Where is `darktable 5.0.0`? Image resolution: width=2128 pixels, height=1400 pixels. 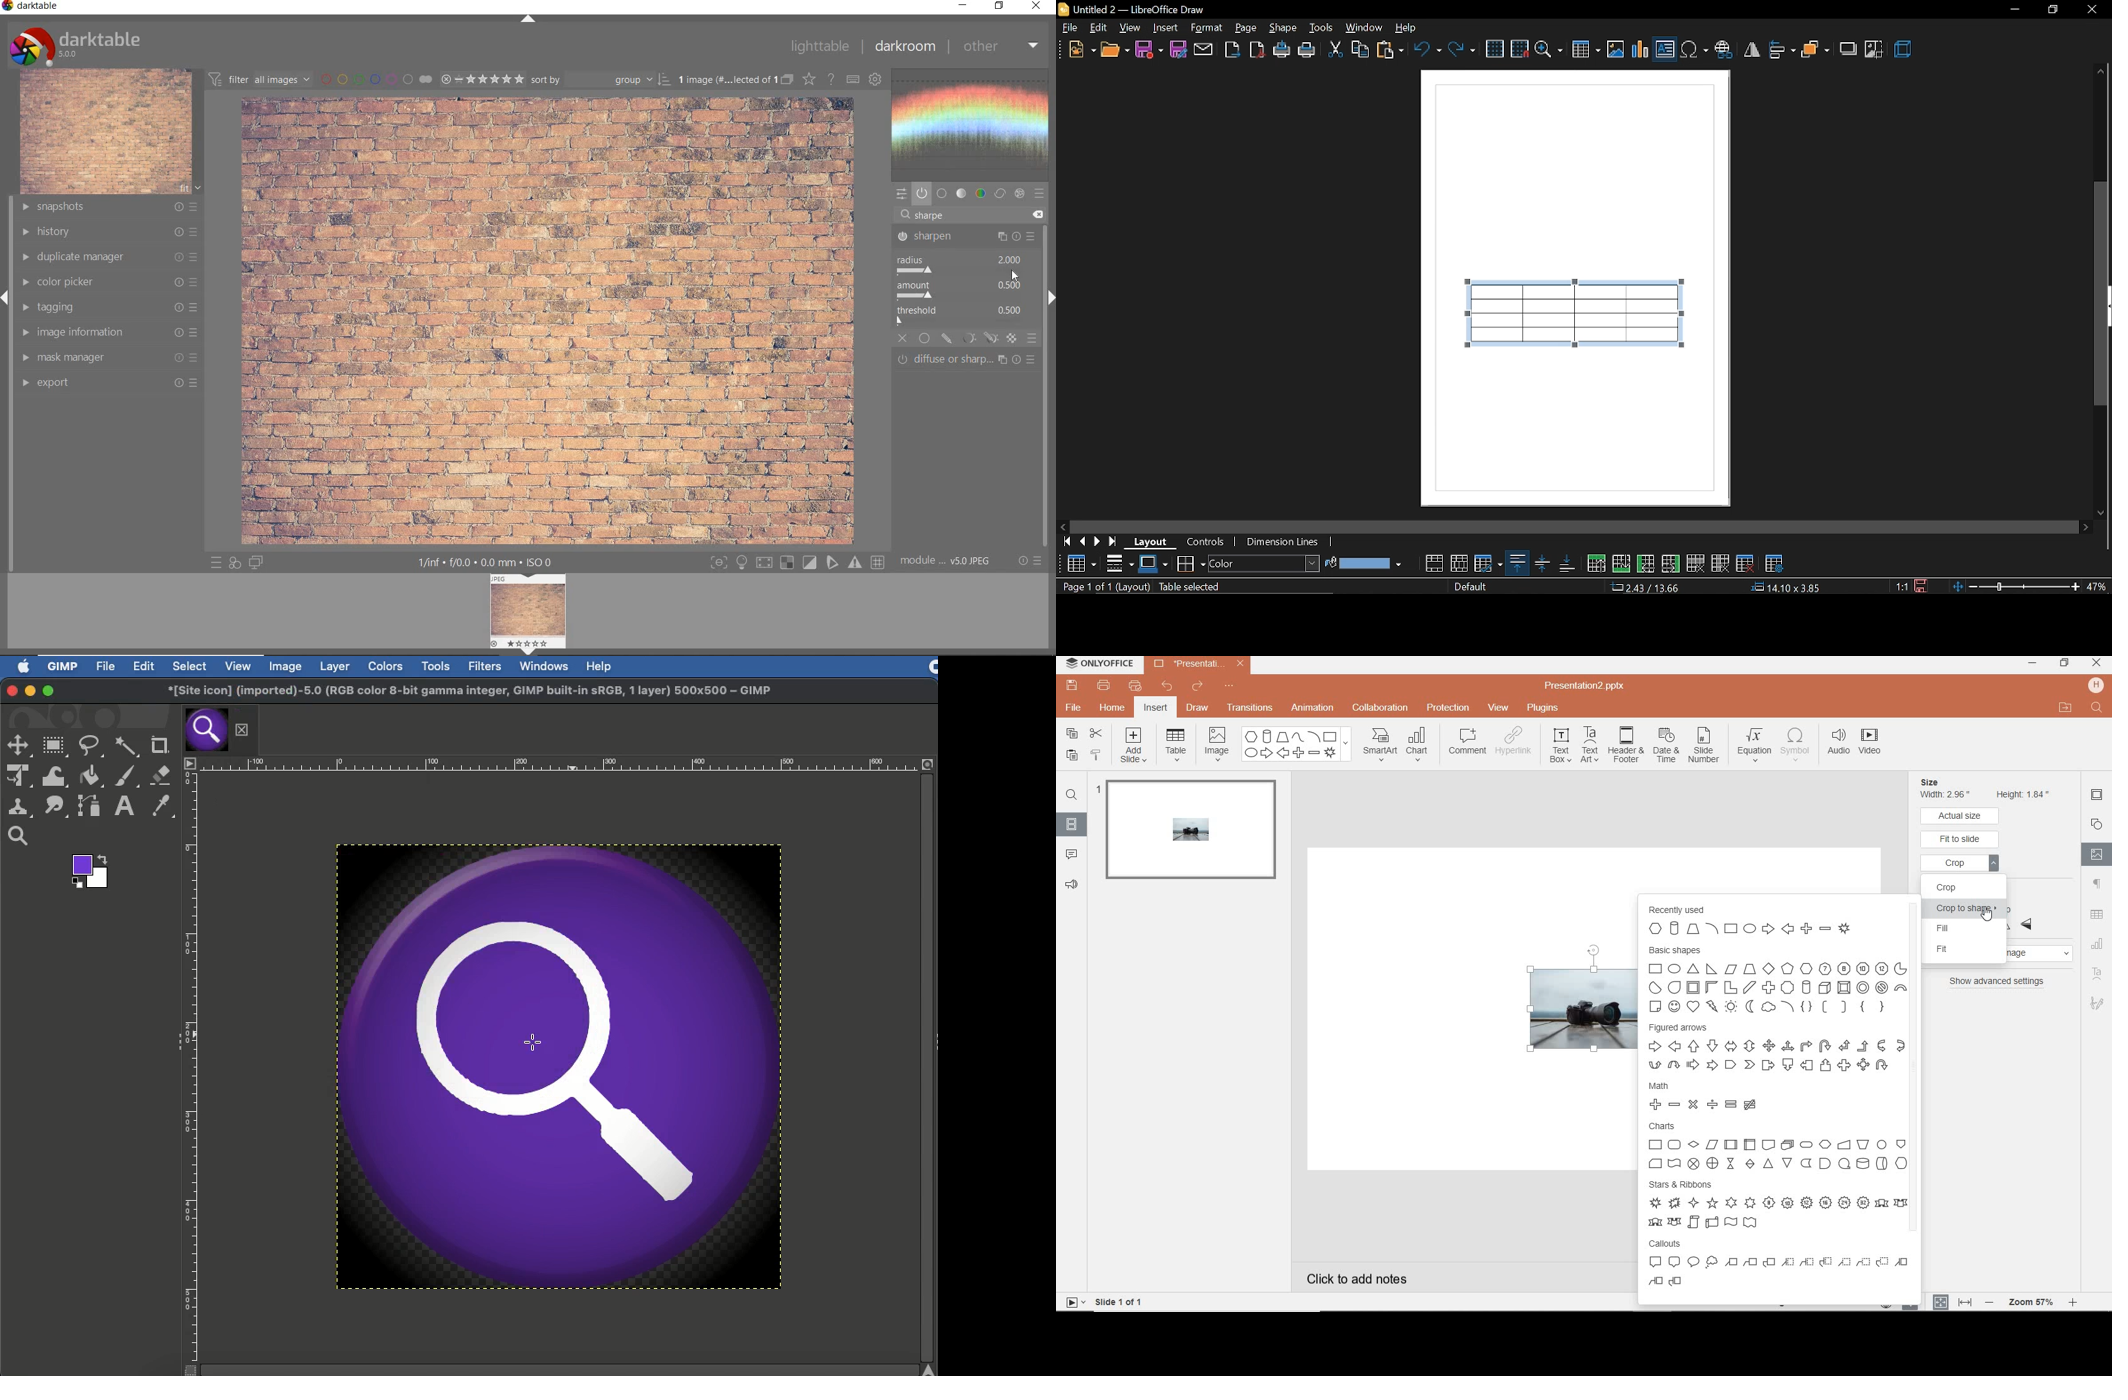
darktable 5.0.0 is located at coordinates (77, 45).